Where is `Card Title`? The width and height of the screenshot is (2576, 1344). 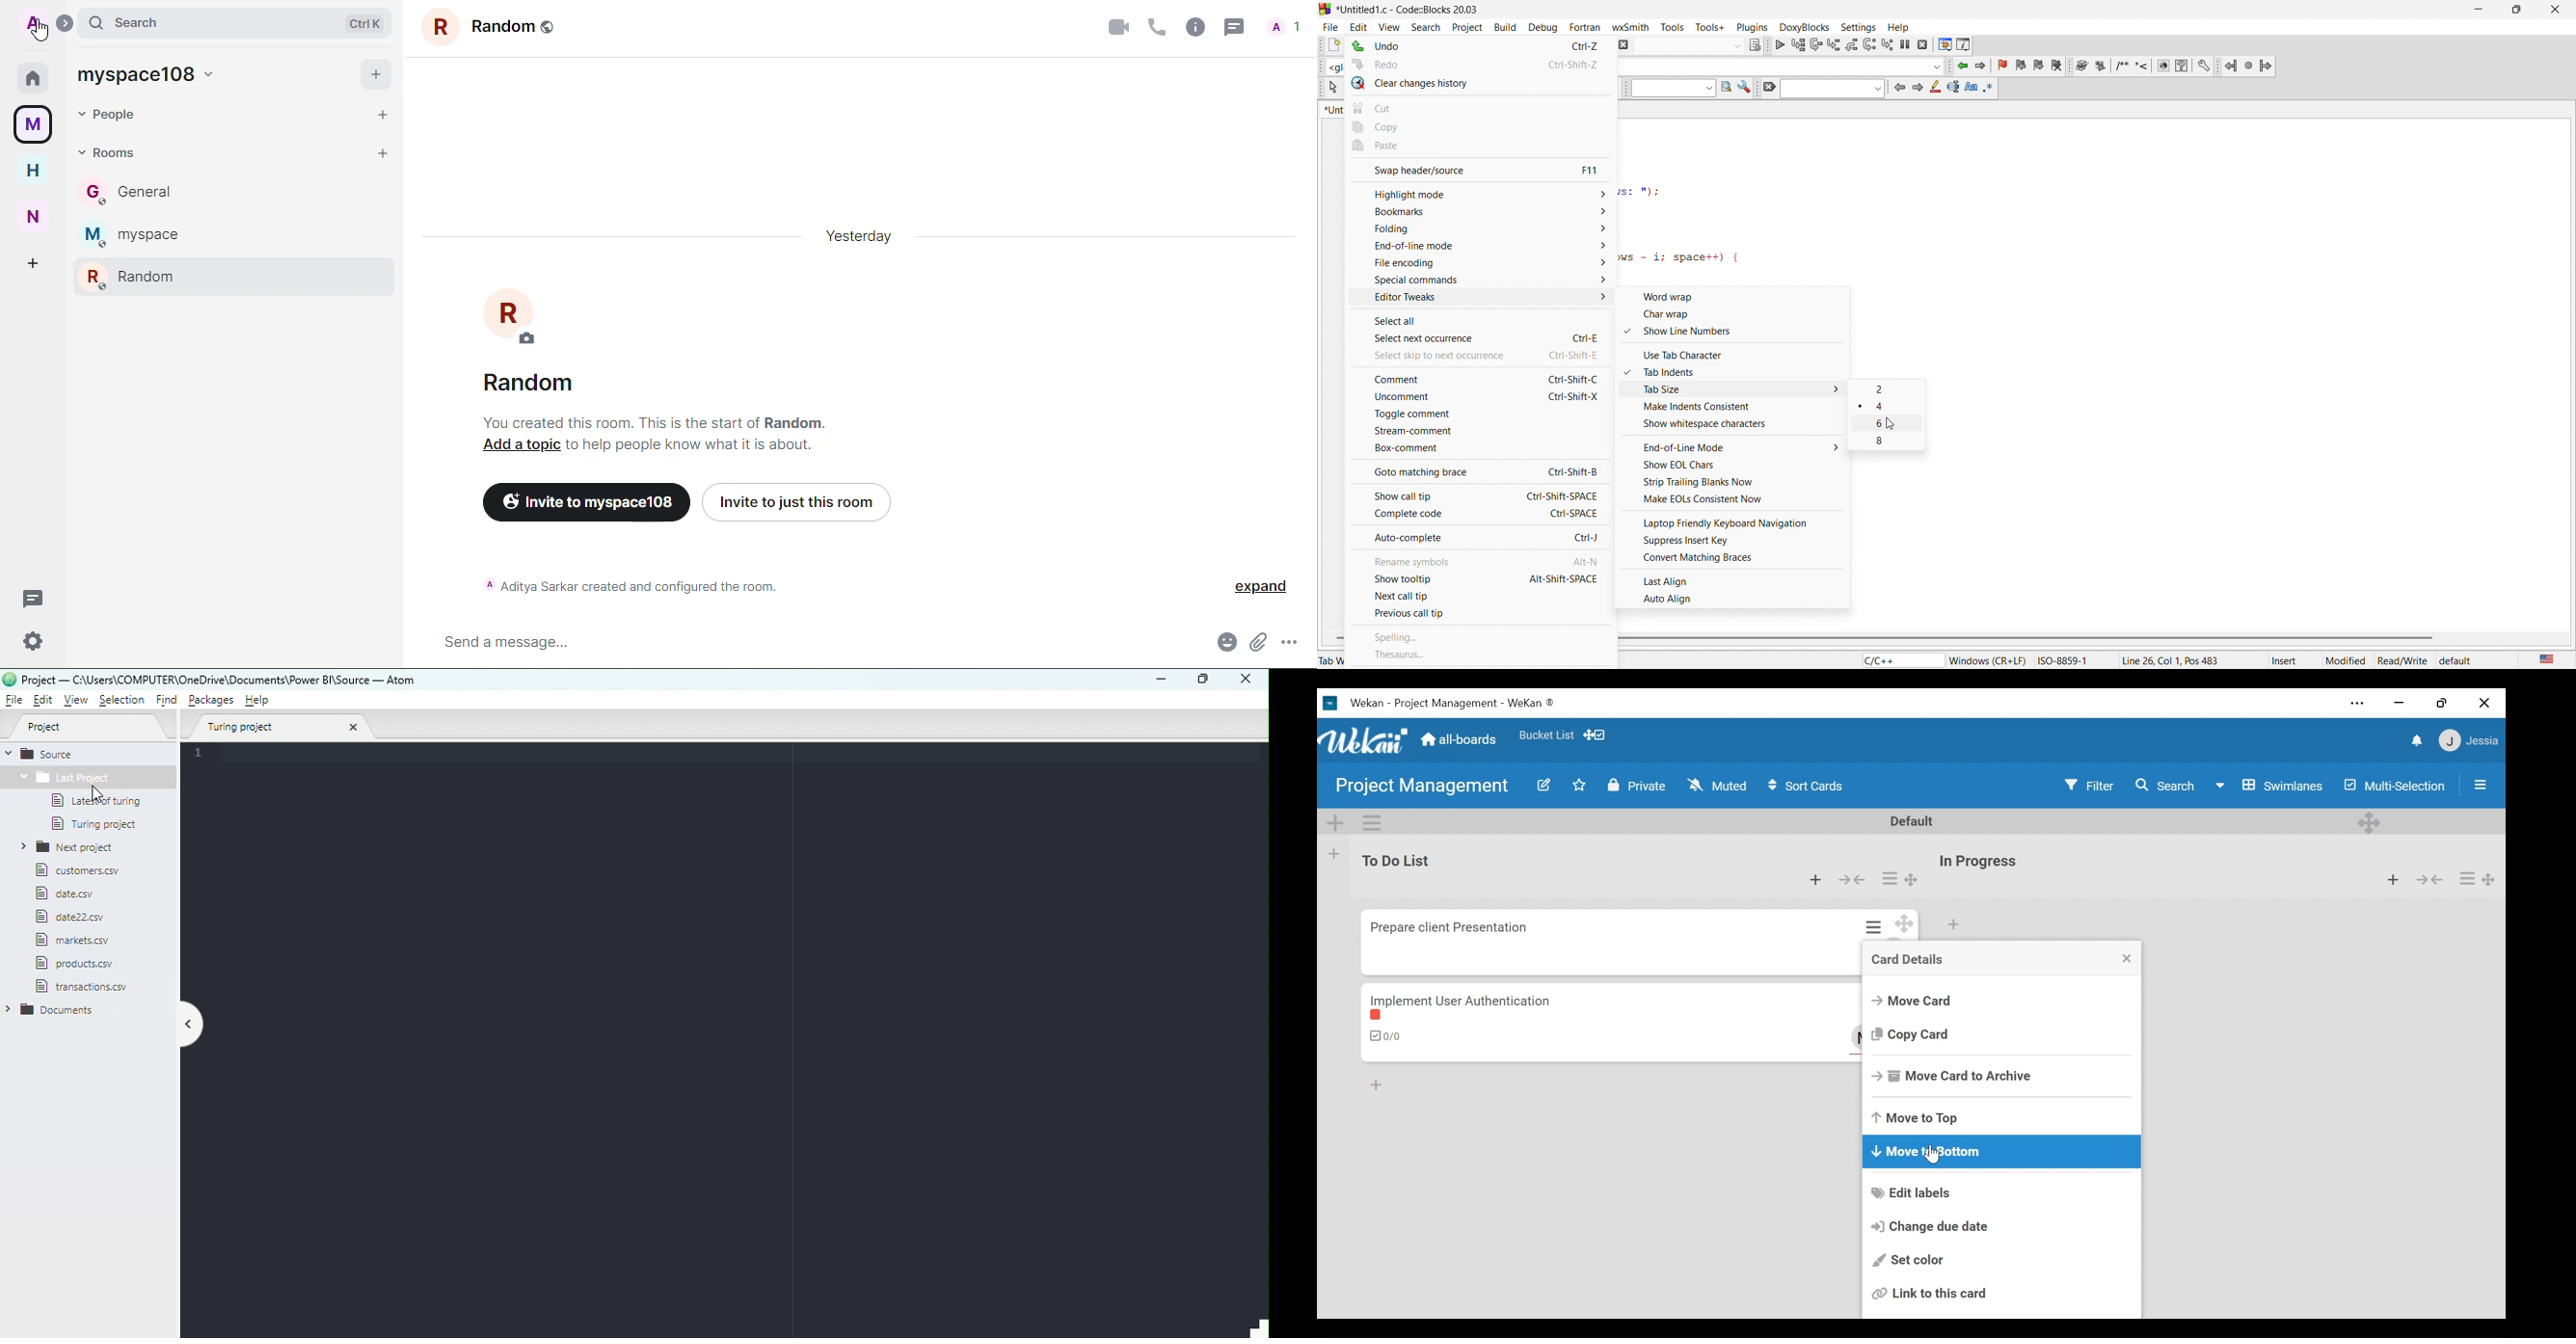
Card Title is located at coordinates (1453, 927).